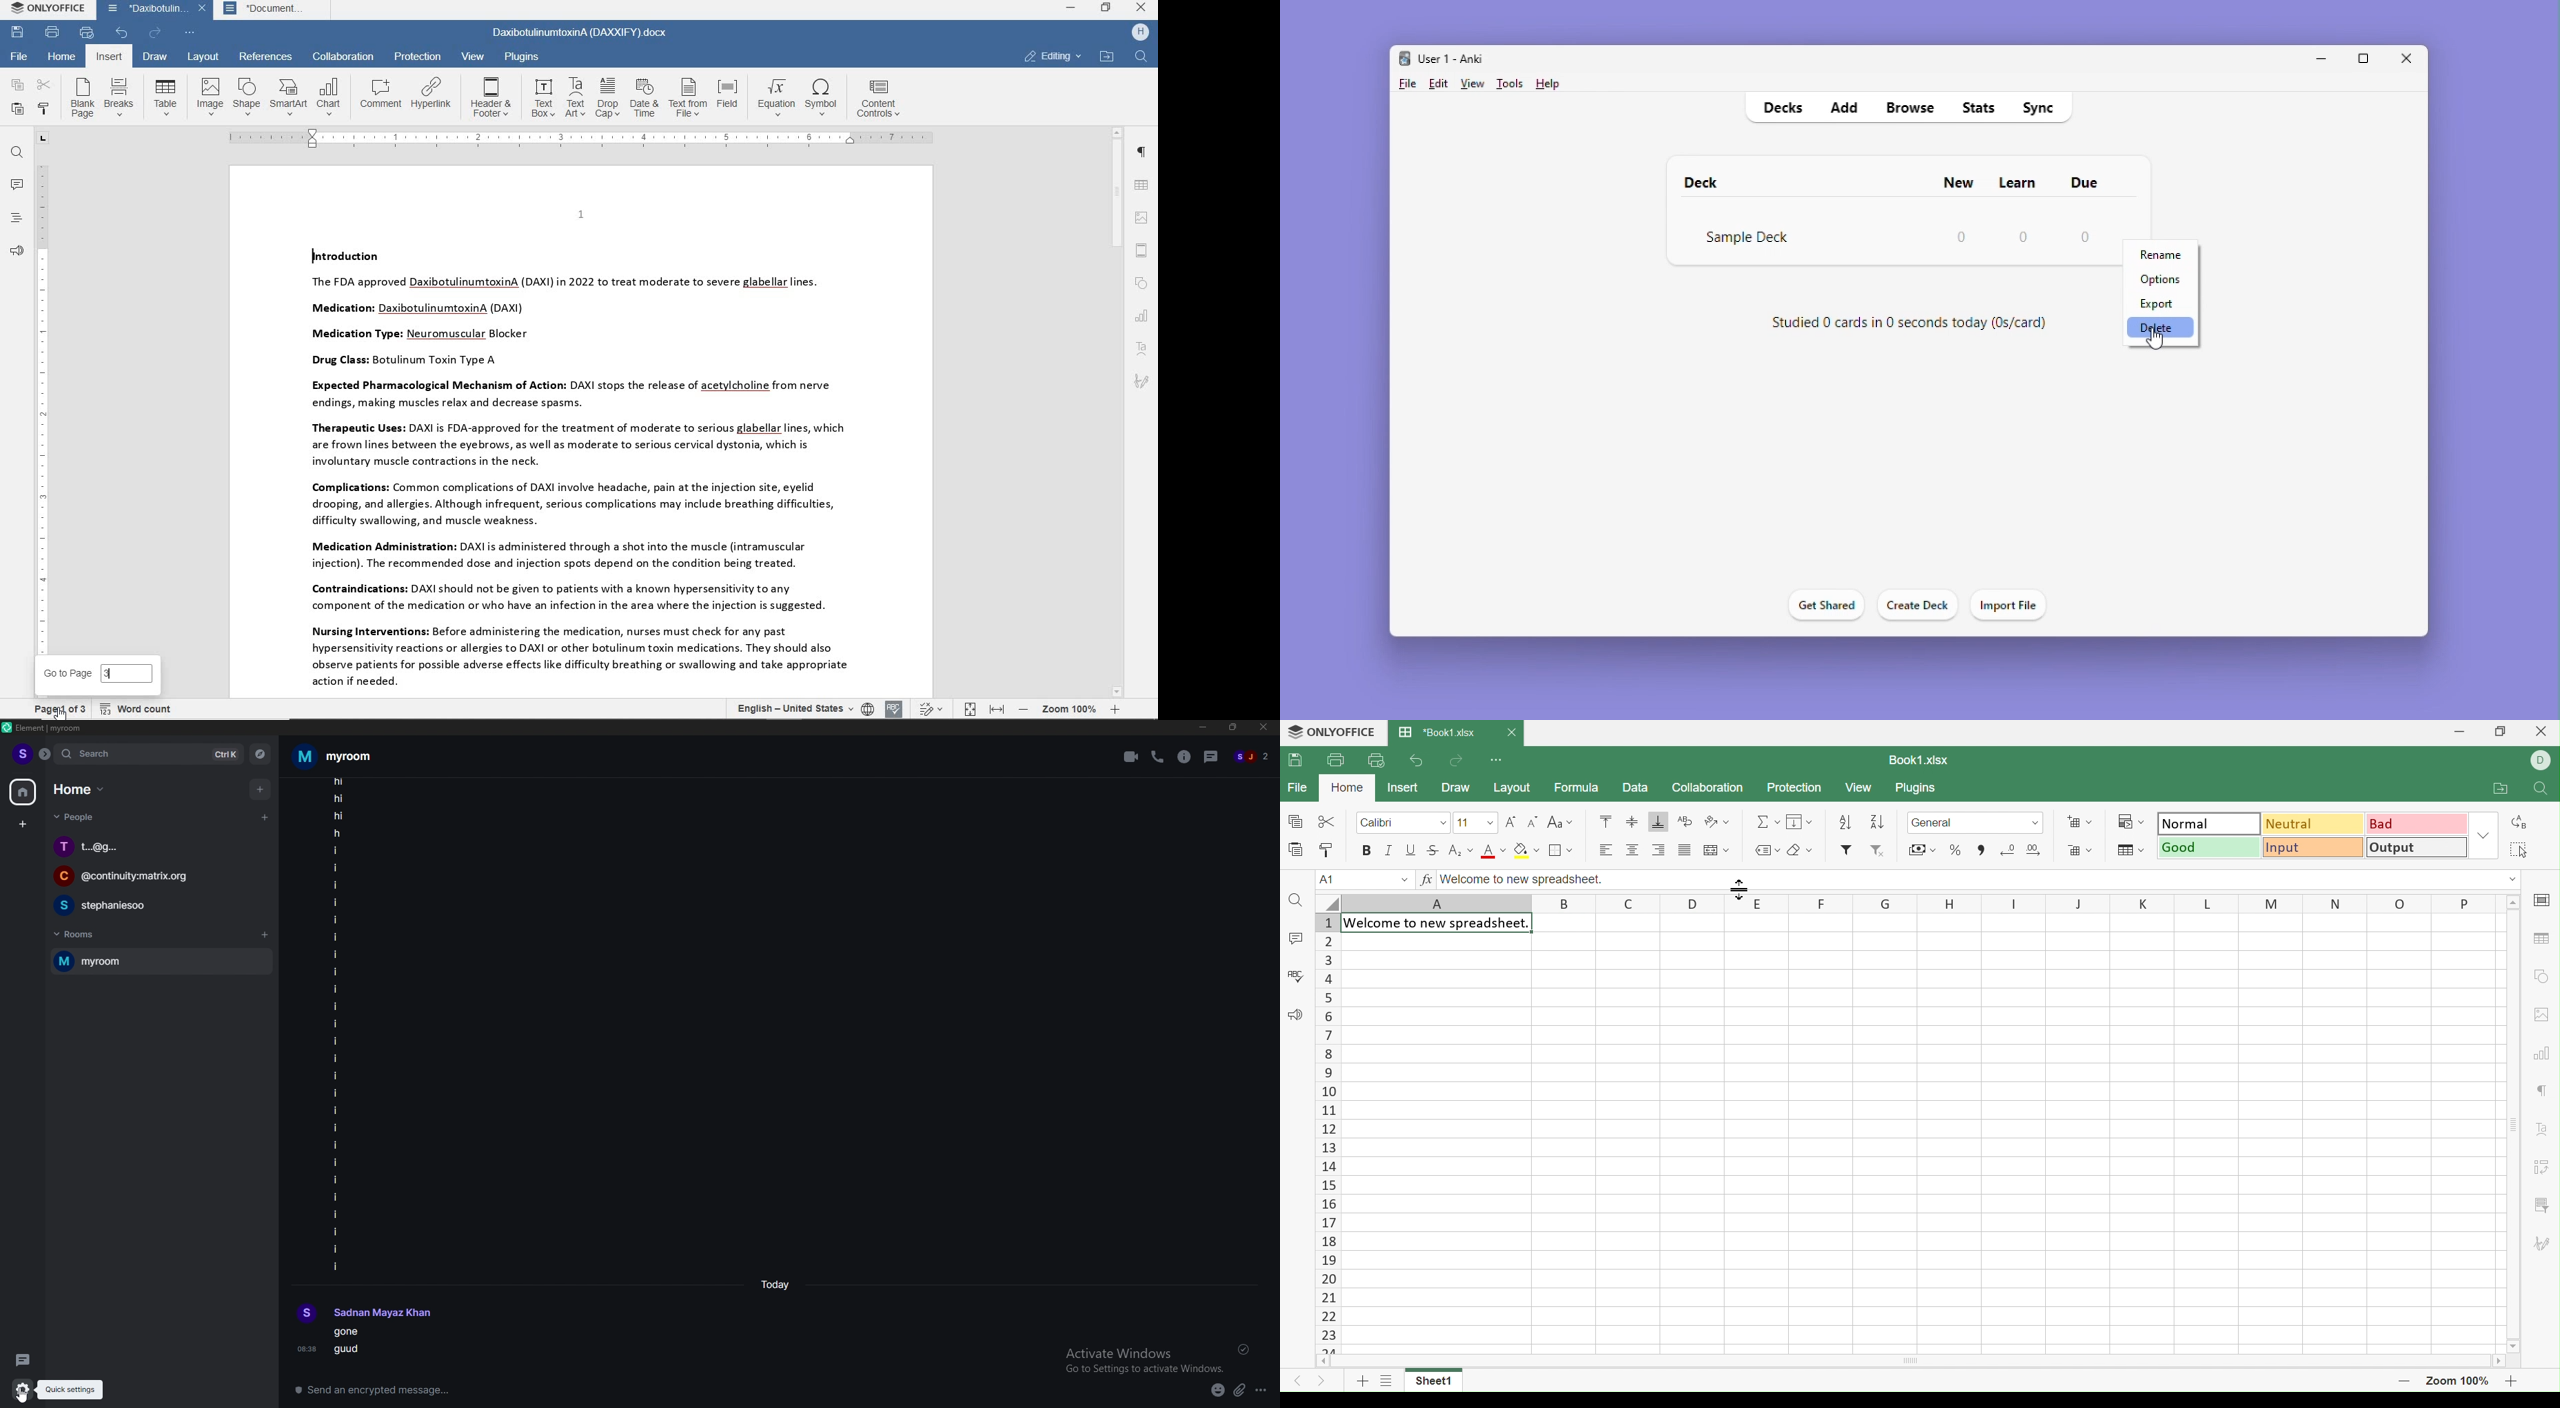 The width and height of the screenshot is (2576, 1428). Describe the element at coordinates (18, 32) in the screenshot. I see `save` at that location.